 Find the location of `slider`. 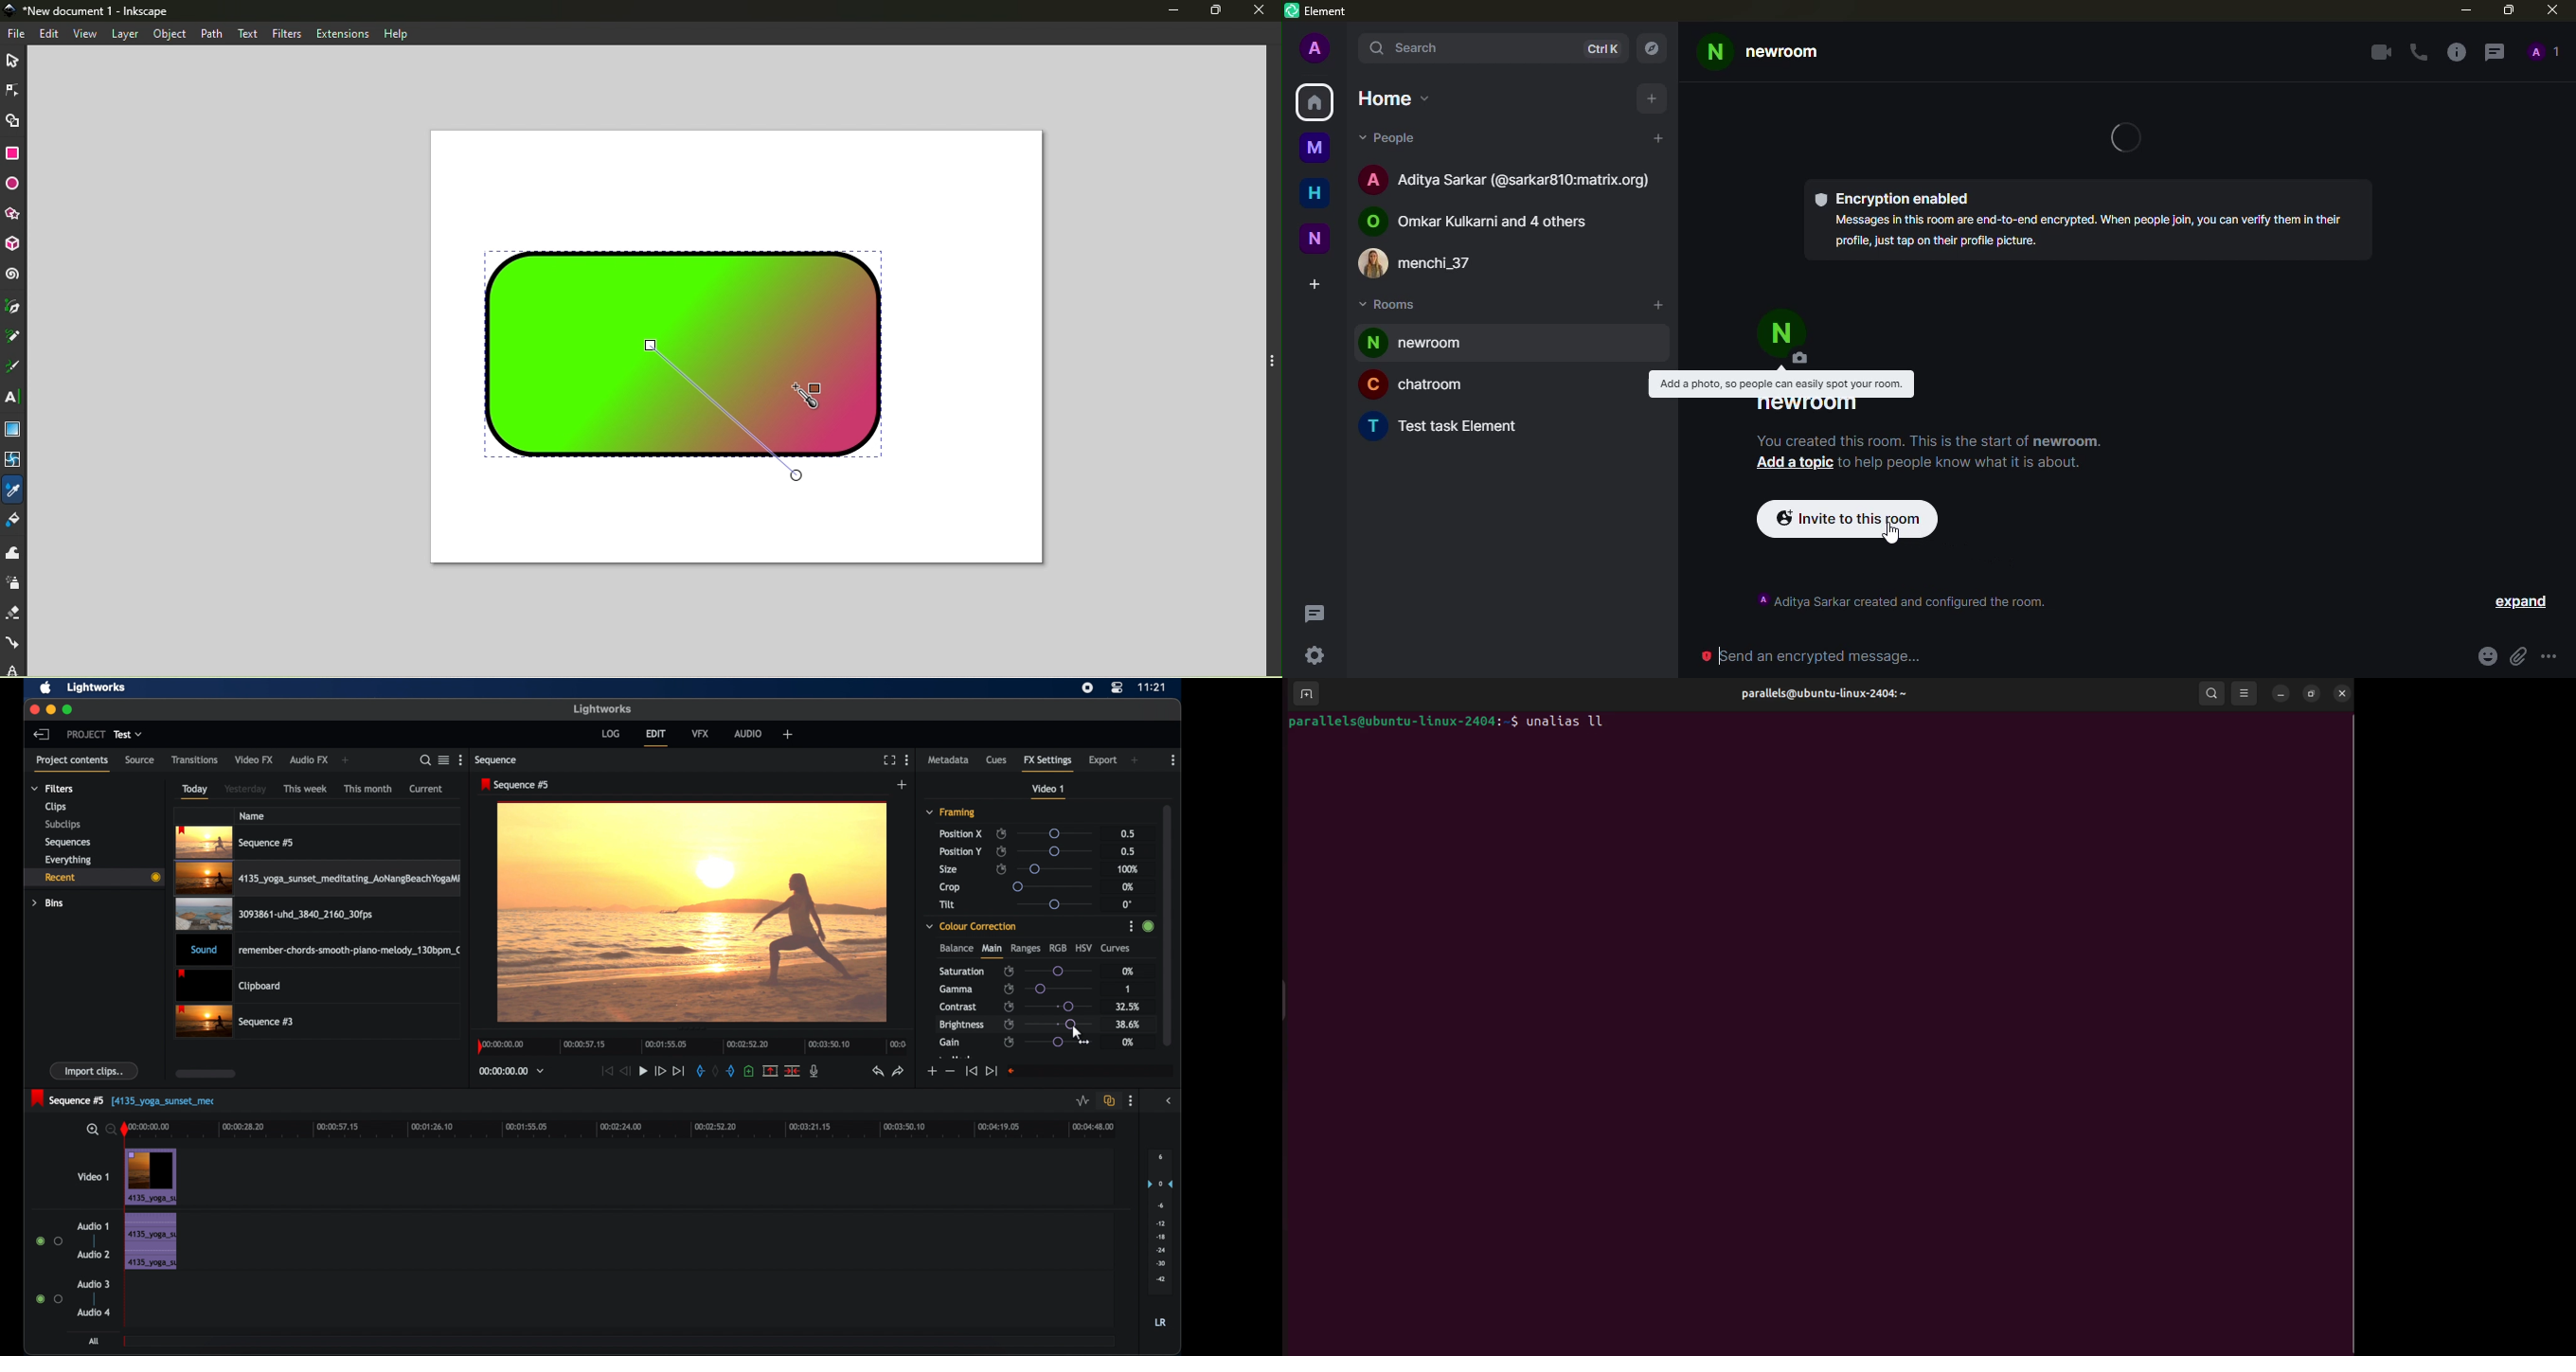

slider is located at coordinates (1058, 971).